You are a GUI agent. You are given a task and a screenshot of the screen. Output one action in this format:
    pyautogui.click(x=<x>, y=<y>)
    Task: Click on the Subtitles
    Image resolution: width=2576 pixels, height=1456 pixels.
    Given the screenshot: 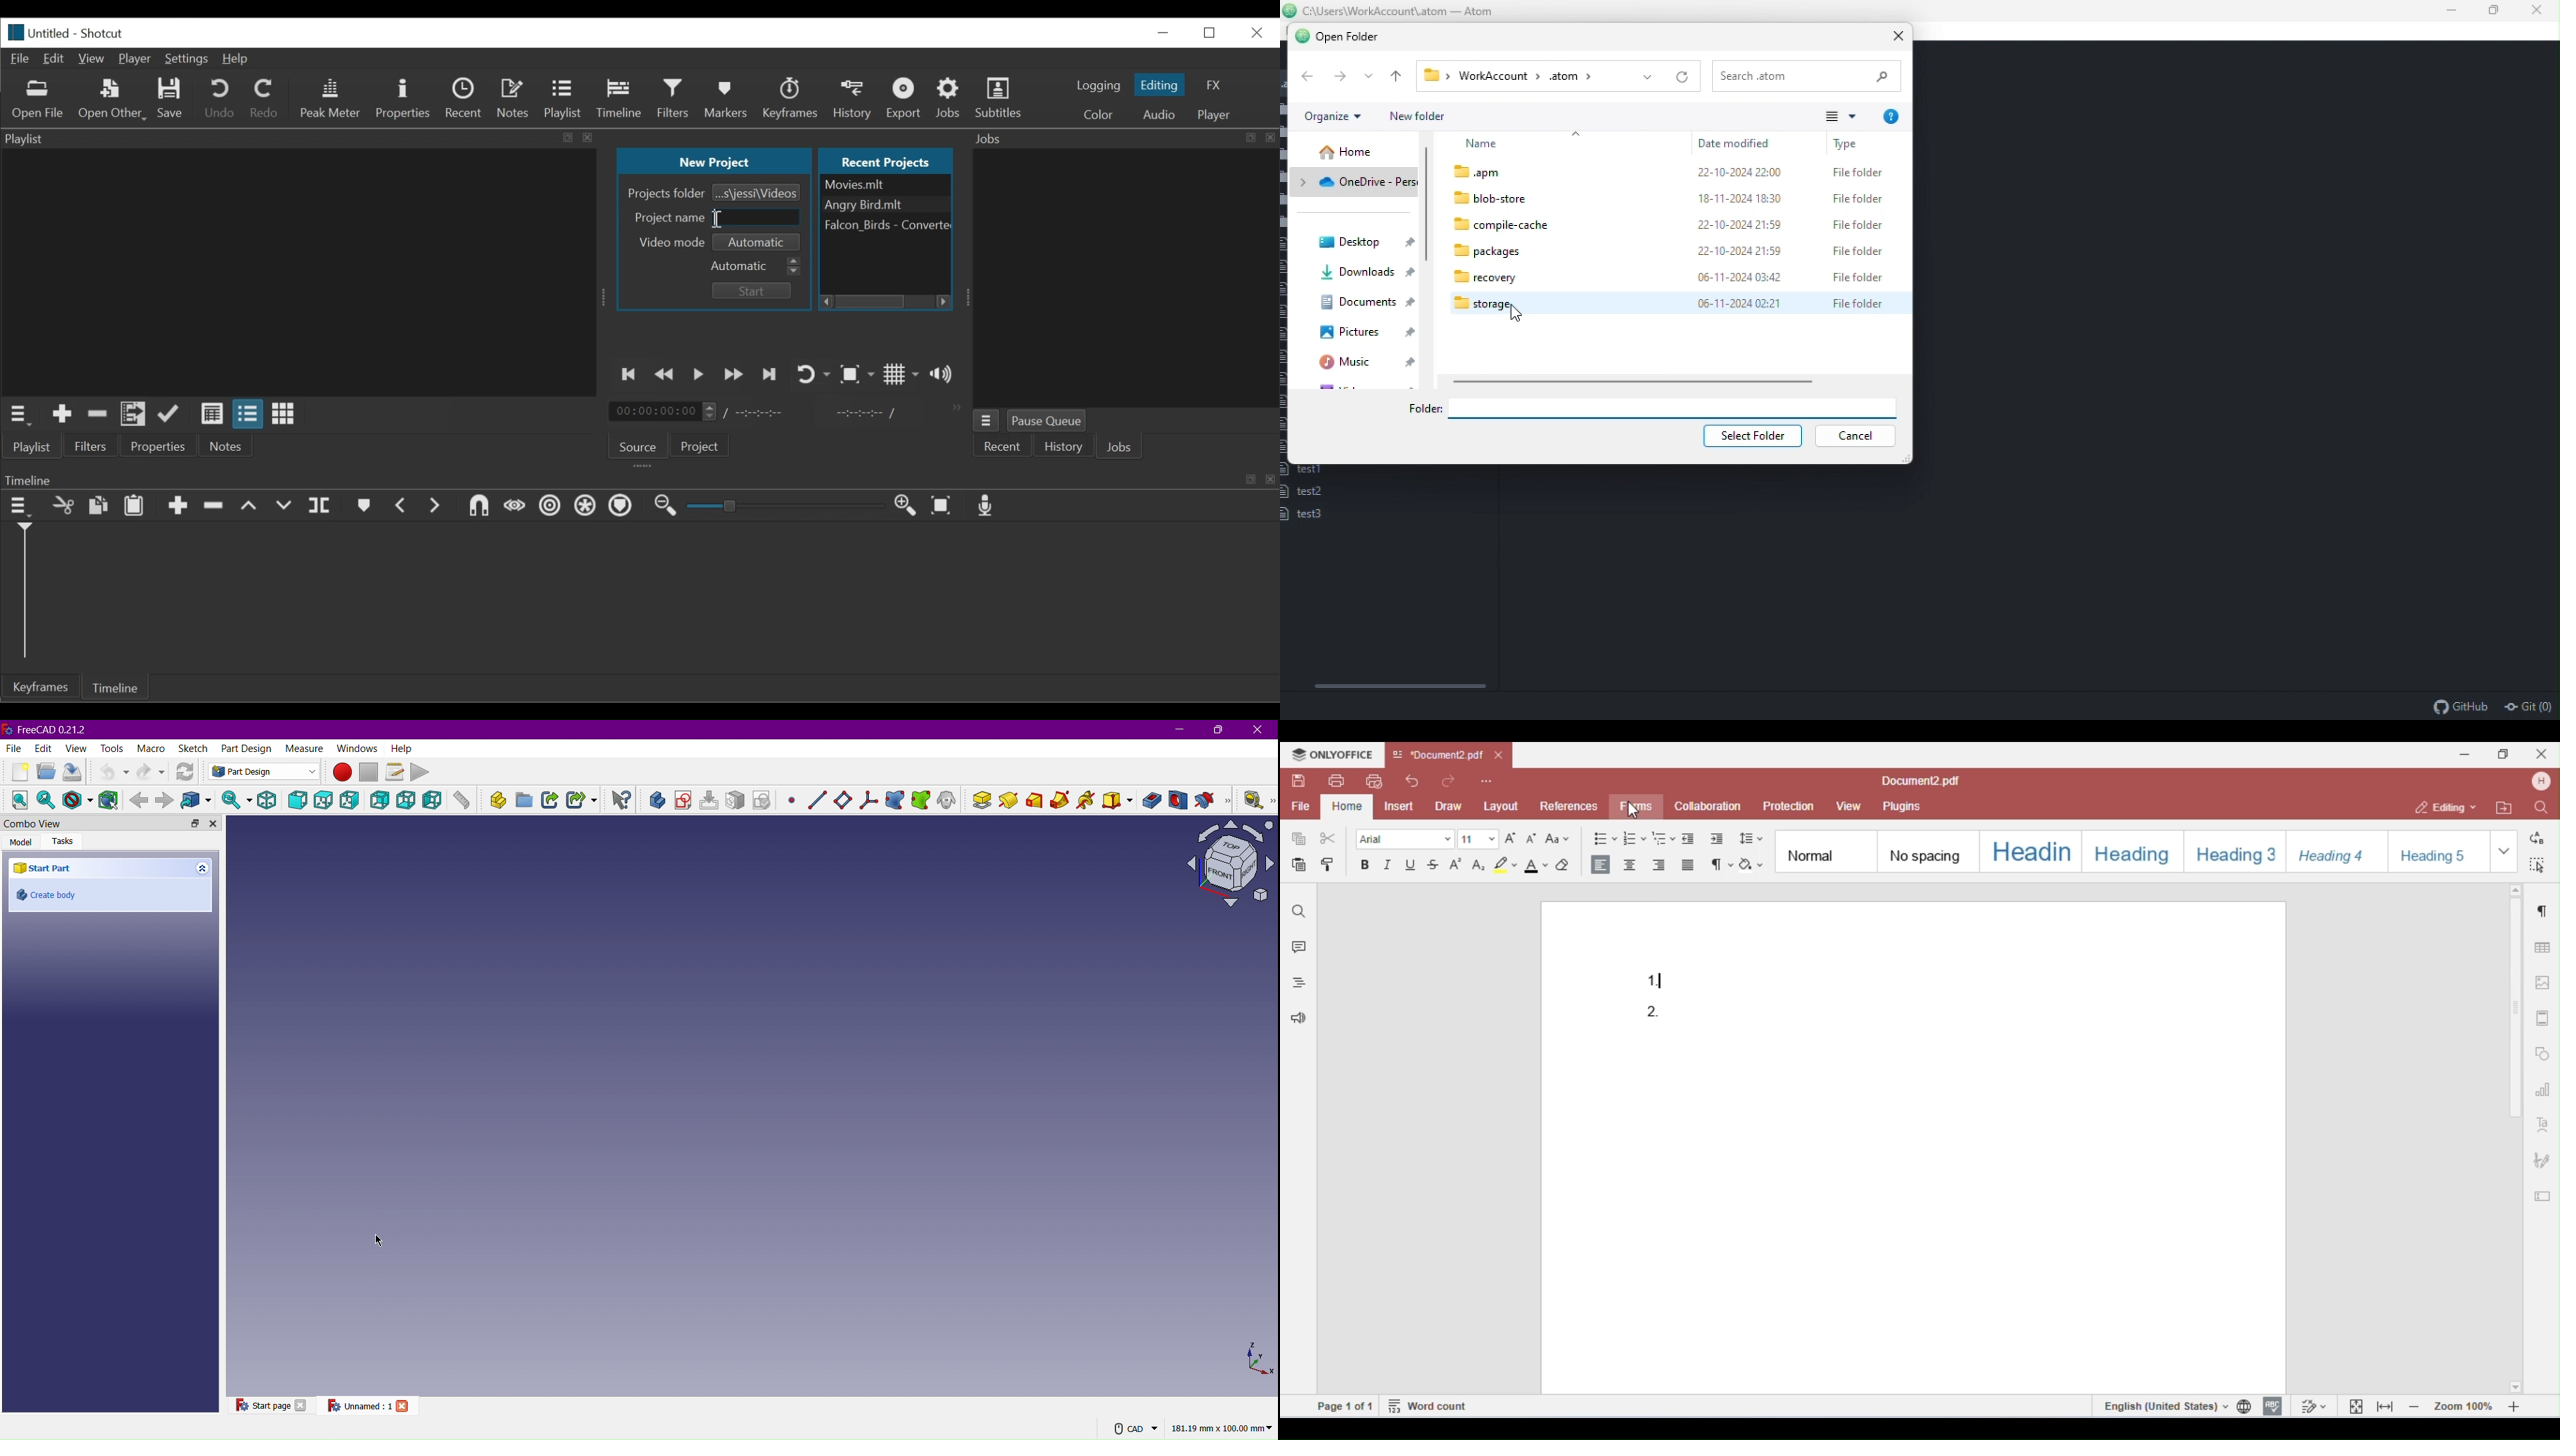 What is the action you would take?
    pyautogui.click(x=998, y=98)
    